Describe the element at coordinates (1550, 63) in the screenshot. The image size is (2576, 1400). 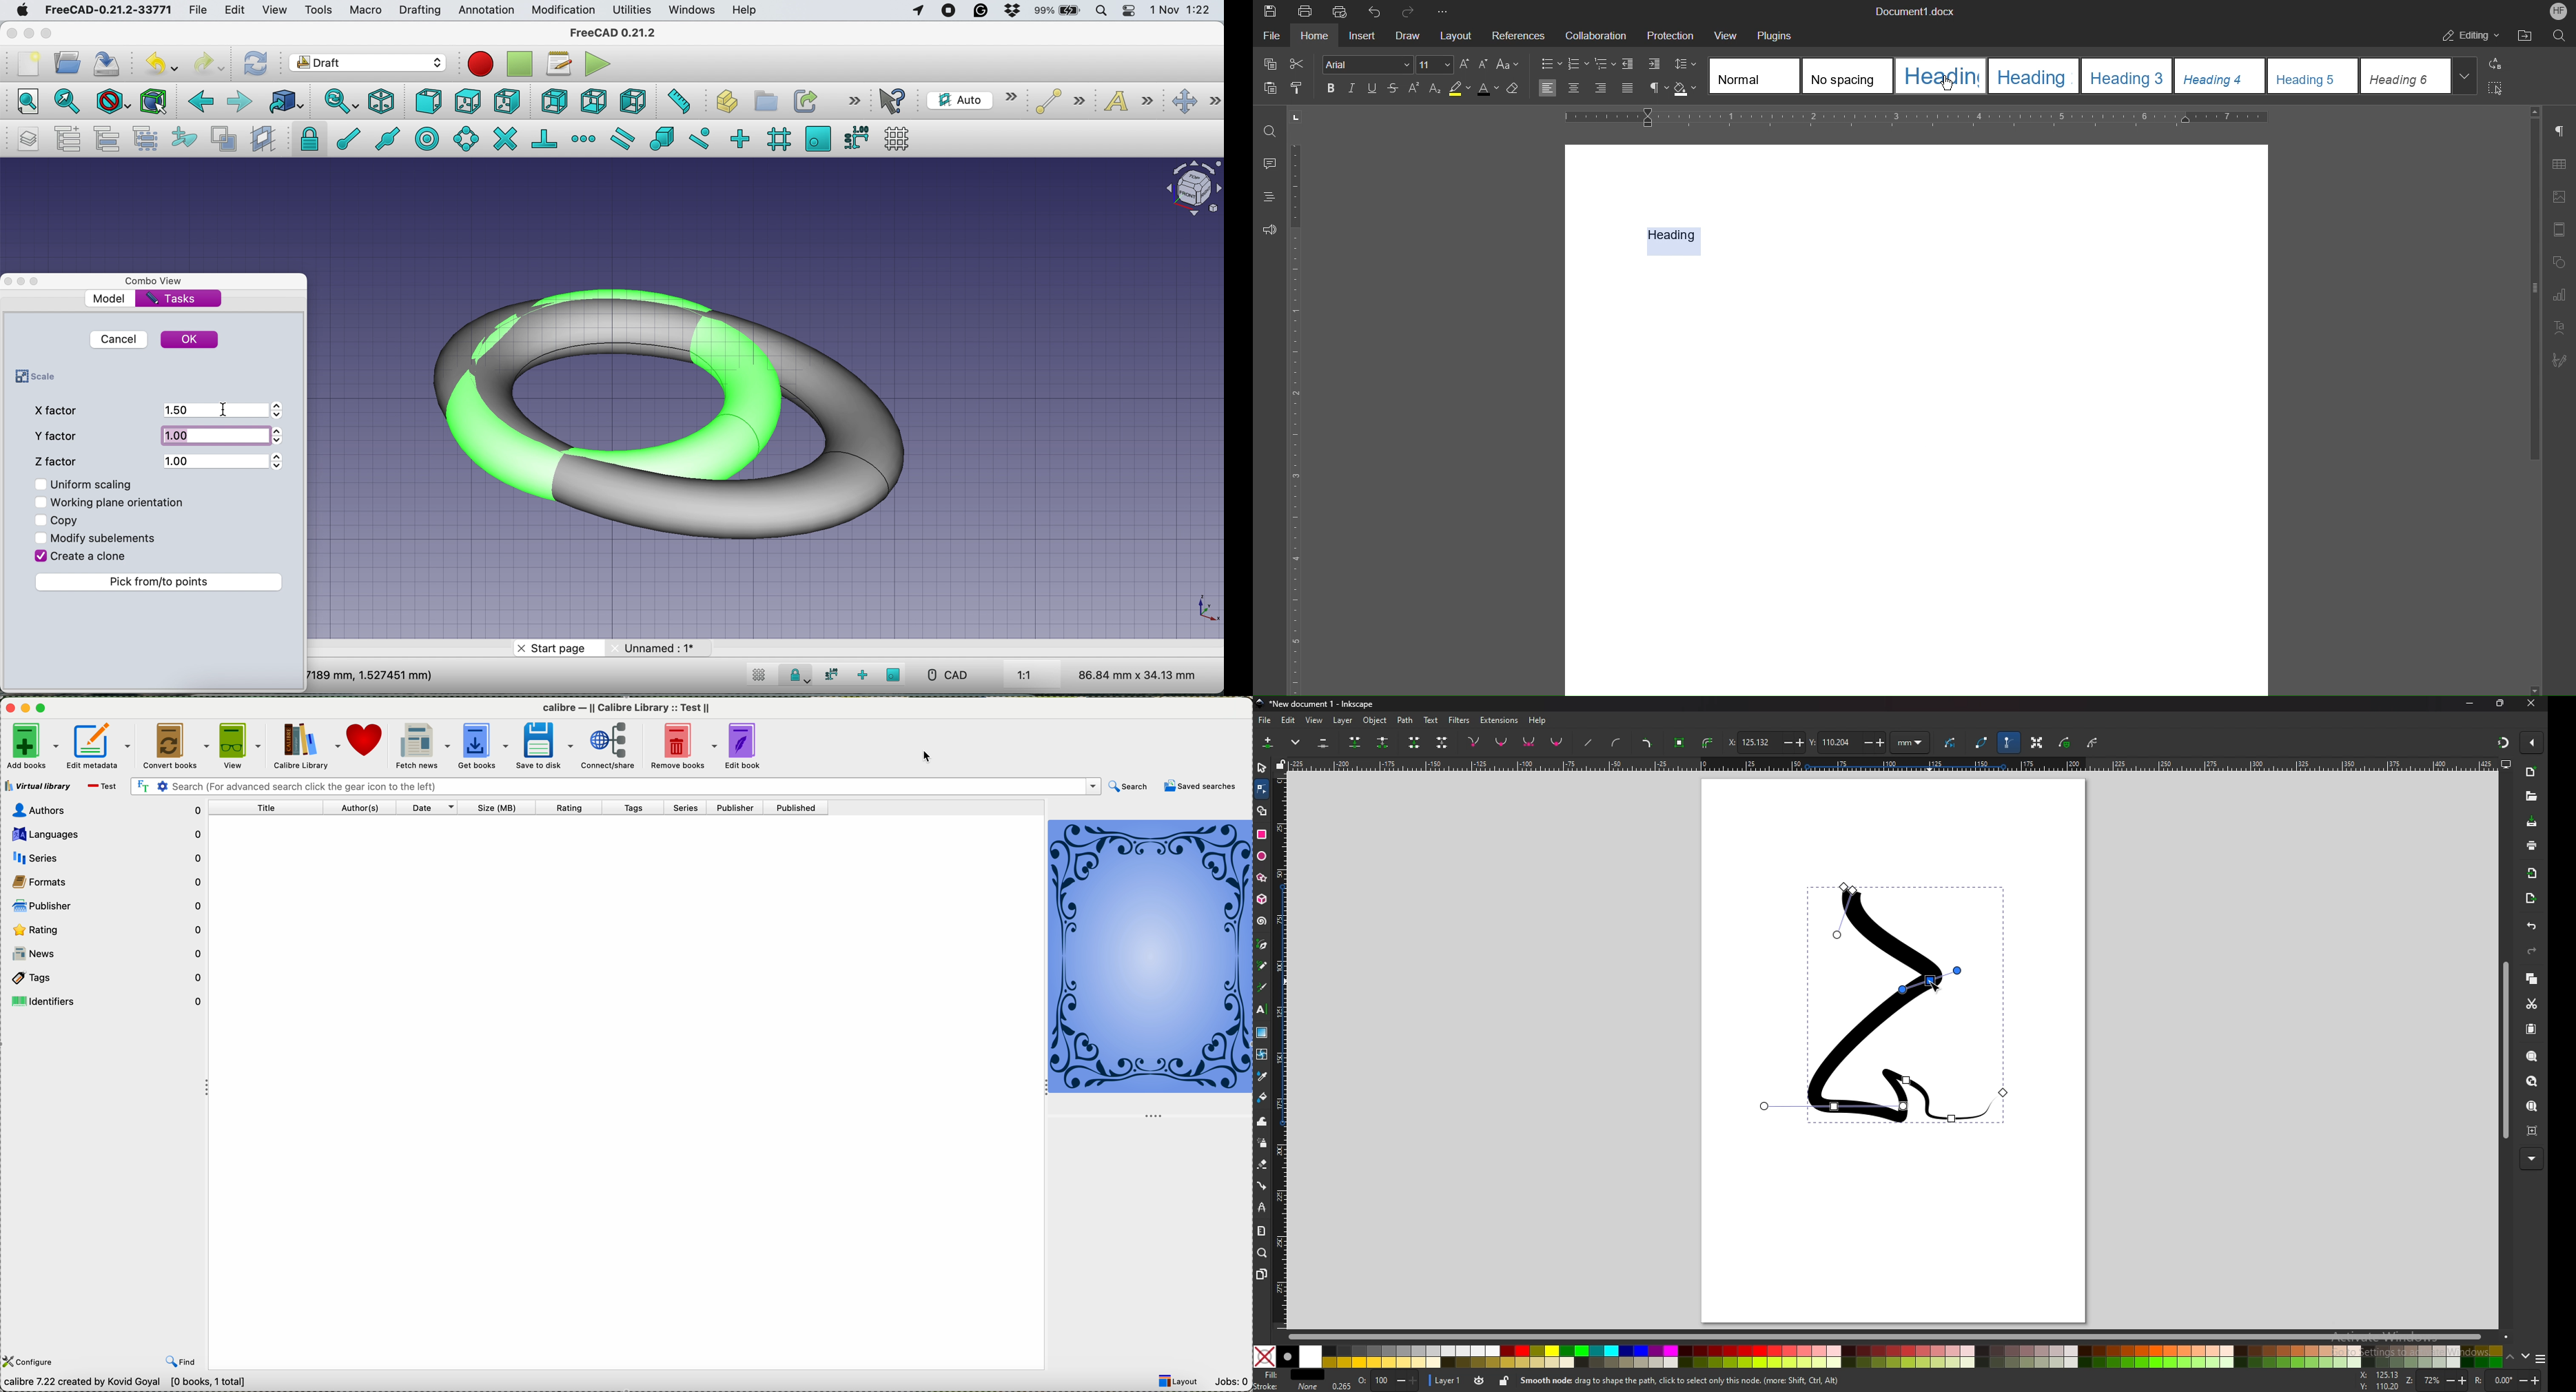
I see `Bullet List` at that location.